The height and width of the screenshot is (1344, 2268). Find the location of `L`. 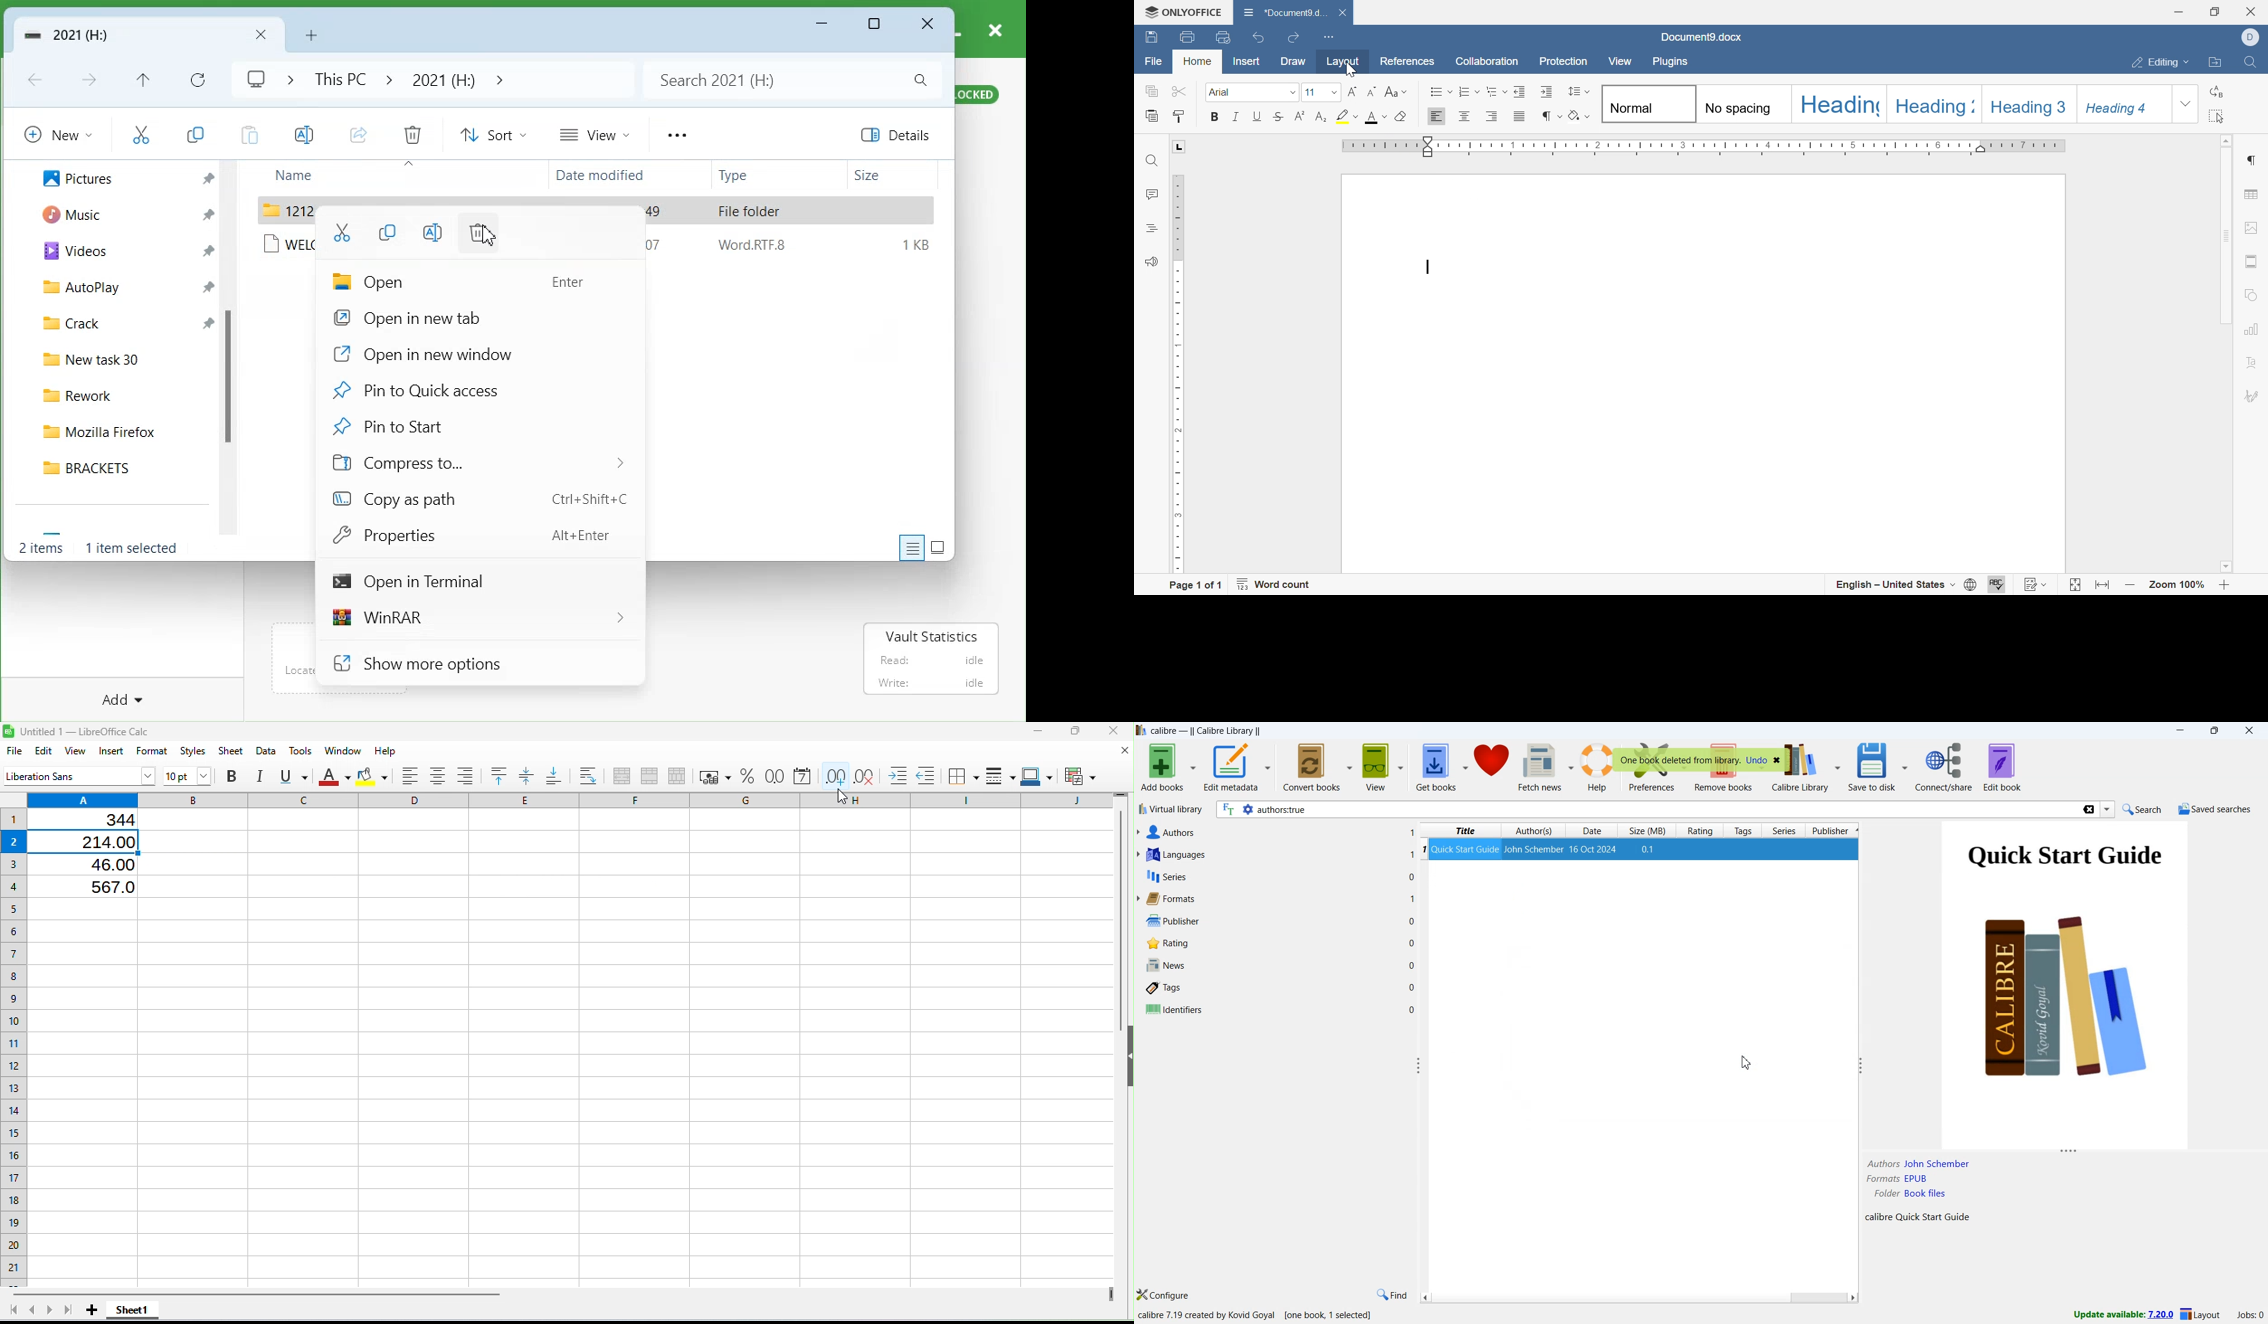

L is located at coordinates (1181, 146).